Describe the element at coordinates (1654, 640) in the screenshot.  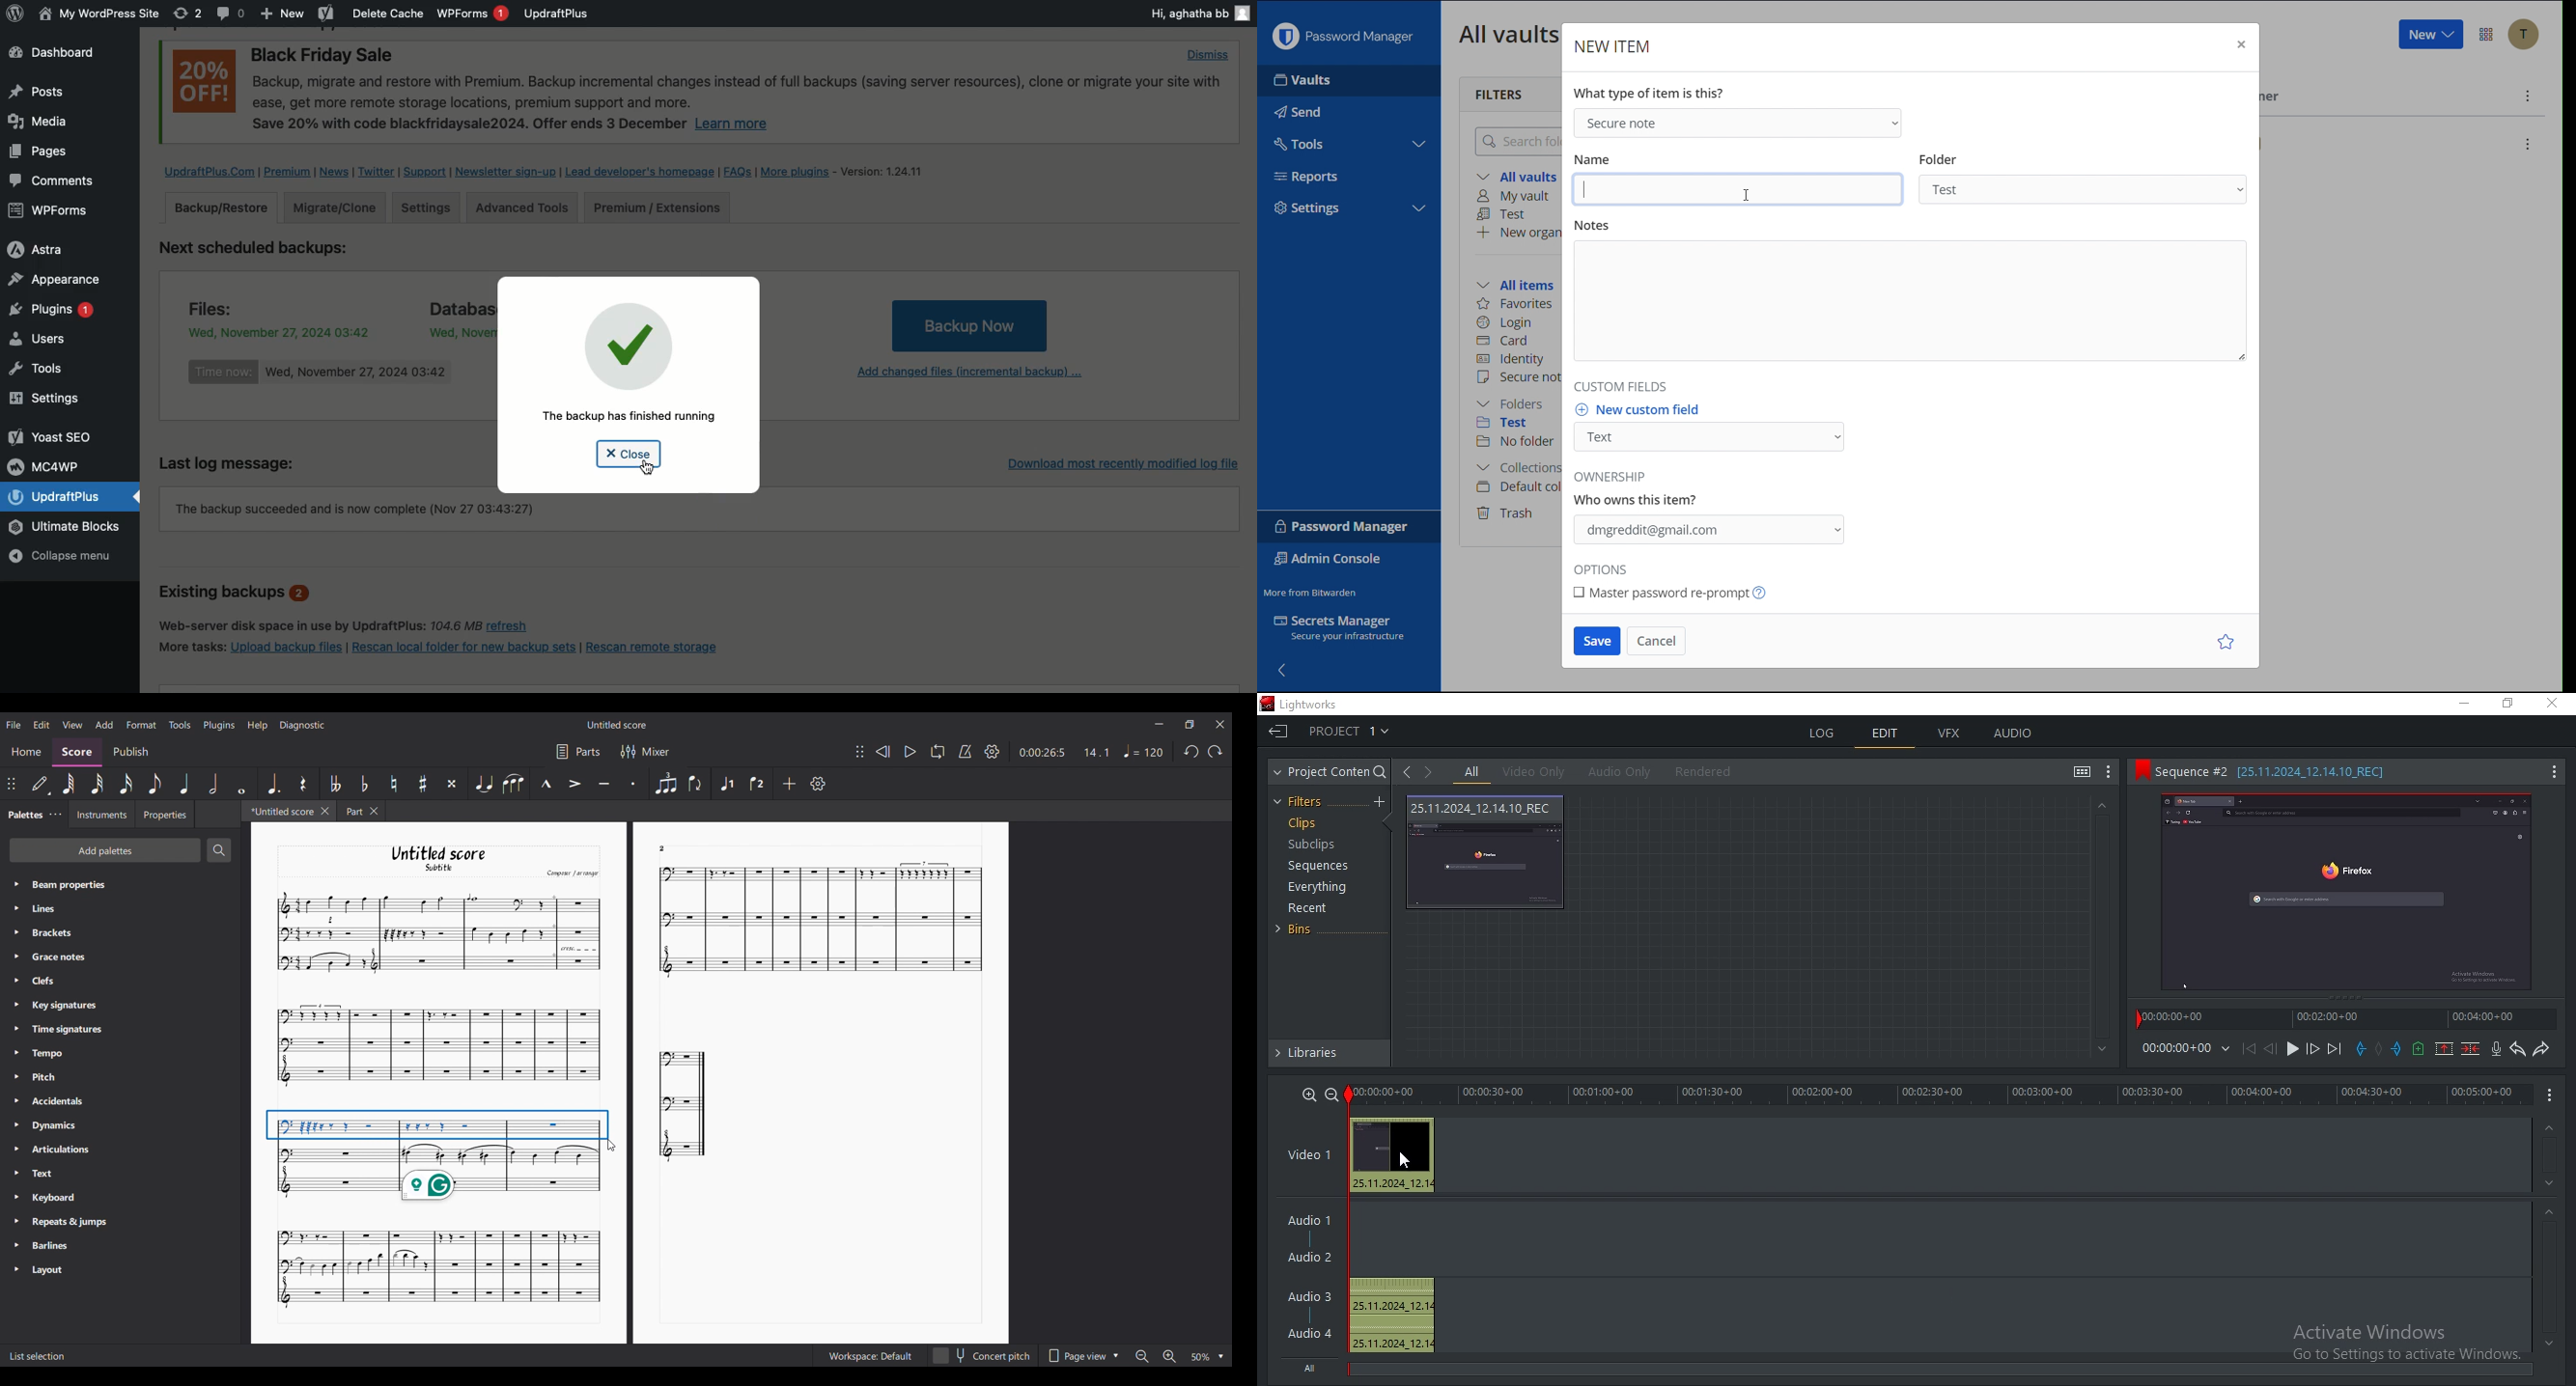
I see `Cancel` at that location.